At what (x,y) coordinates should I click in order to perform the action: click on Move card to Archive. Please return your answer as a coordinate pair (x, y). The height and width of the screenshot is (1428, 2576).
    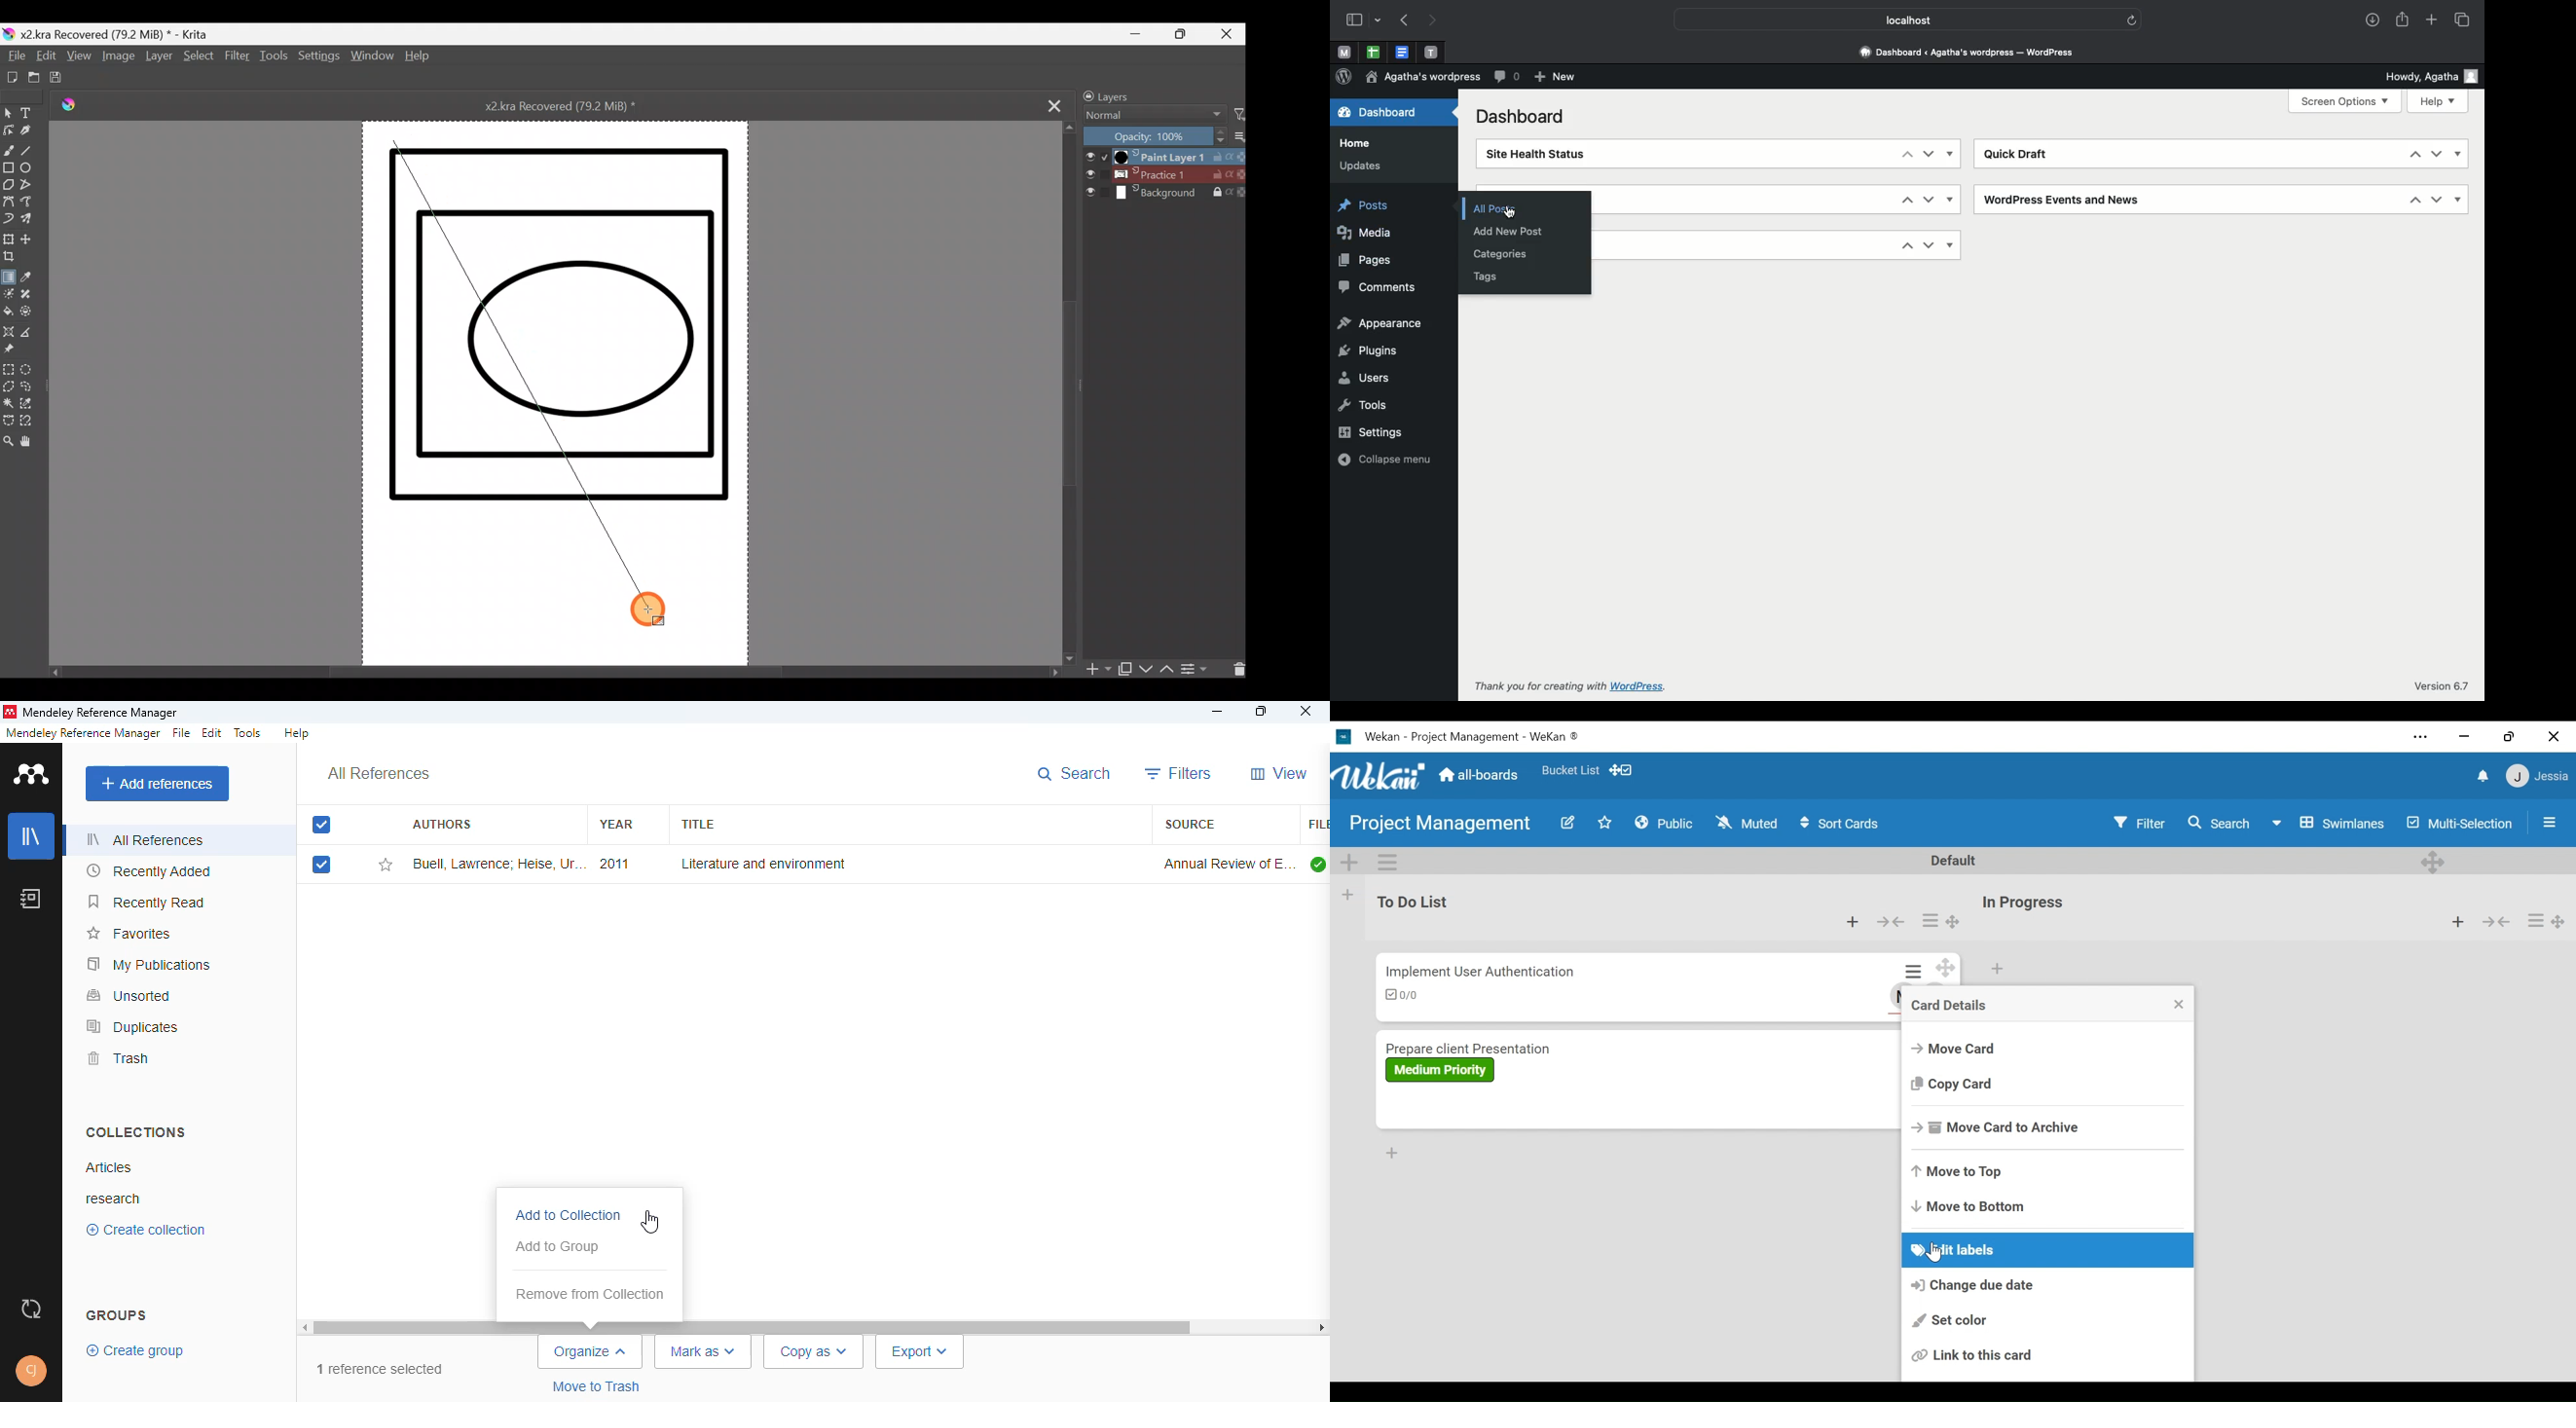
    Looking at the image, I should click on (1996, 1127).